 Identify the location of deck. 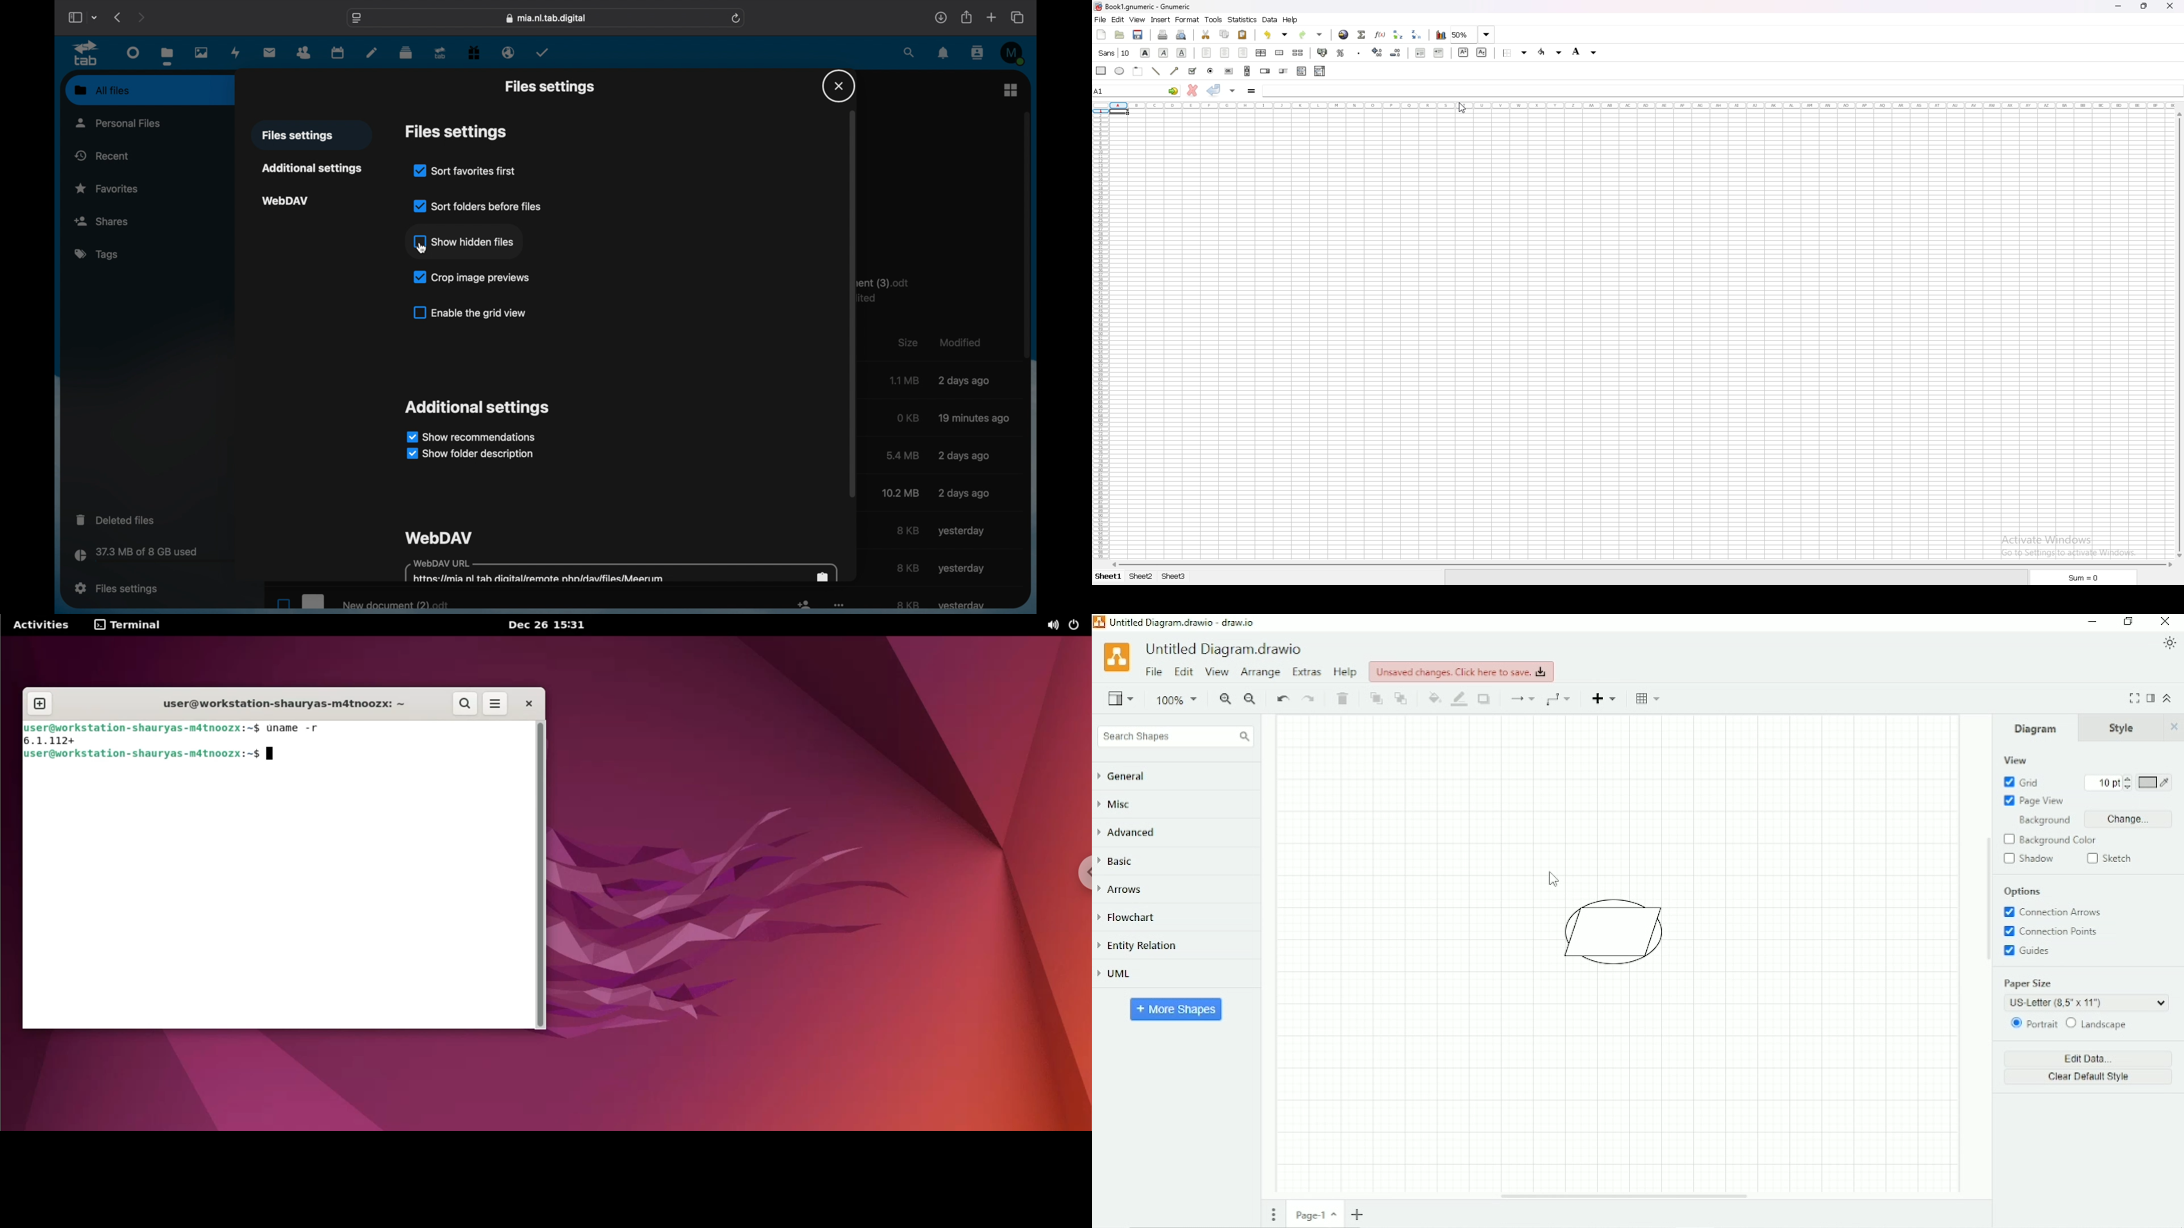
(405, 53).